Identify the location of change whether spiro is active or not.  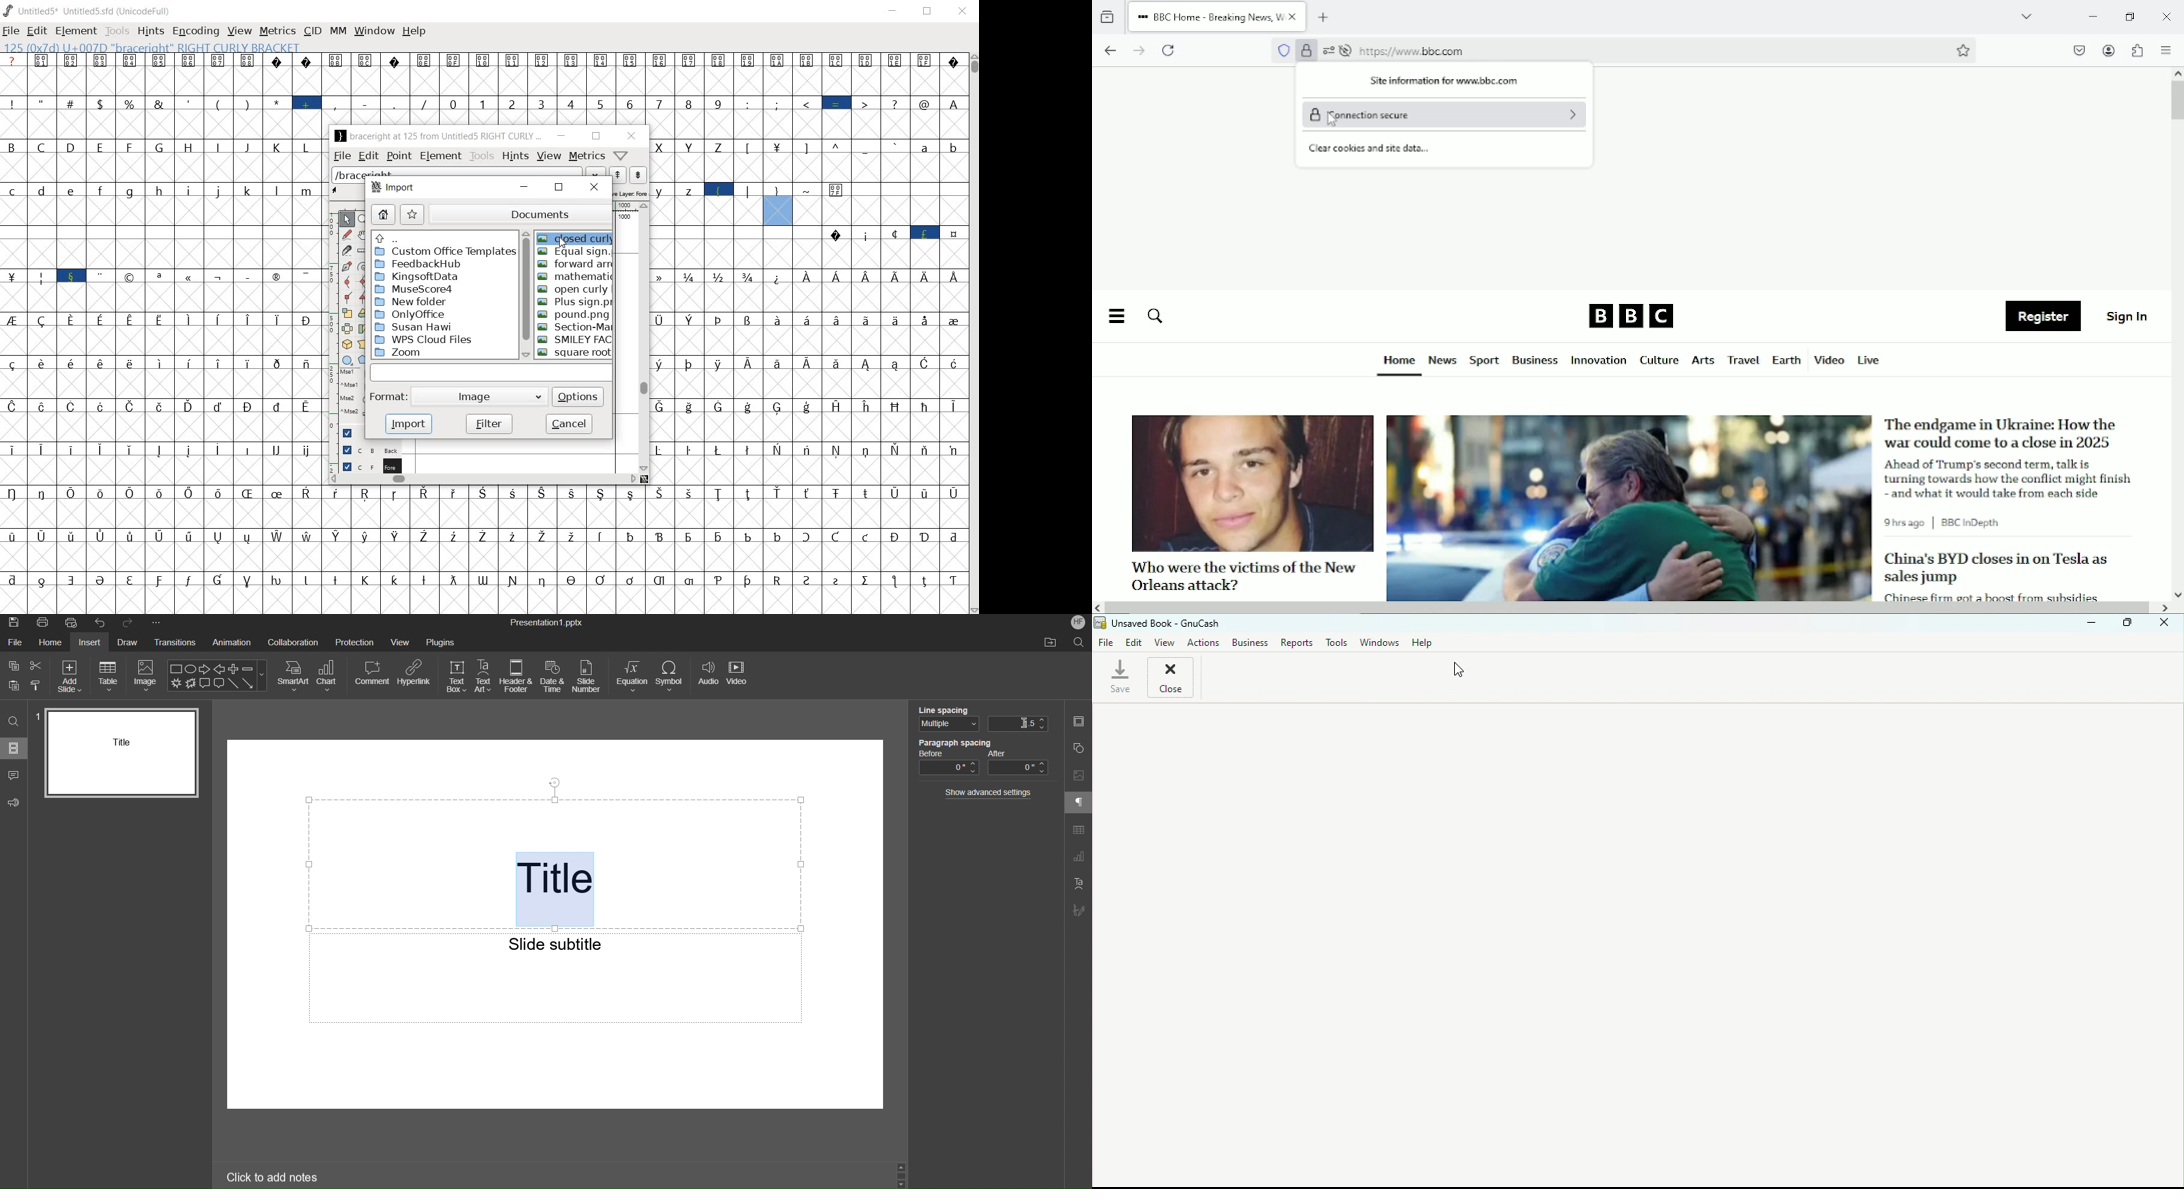
(361, 266).